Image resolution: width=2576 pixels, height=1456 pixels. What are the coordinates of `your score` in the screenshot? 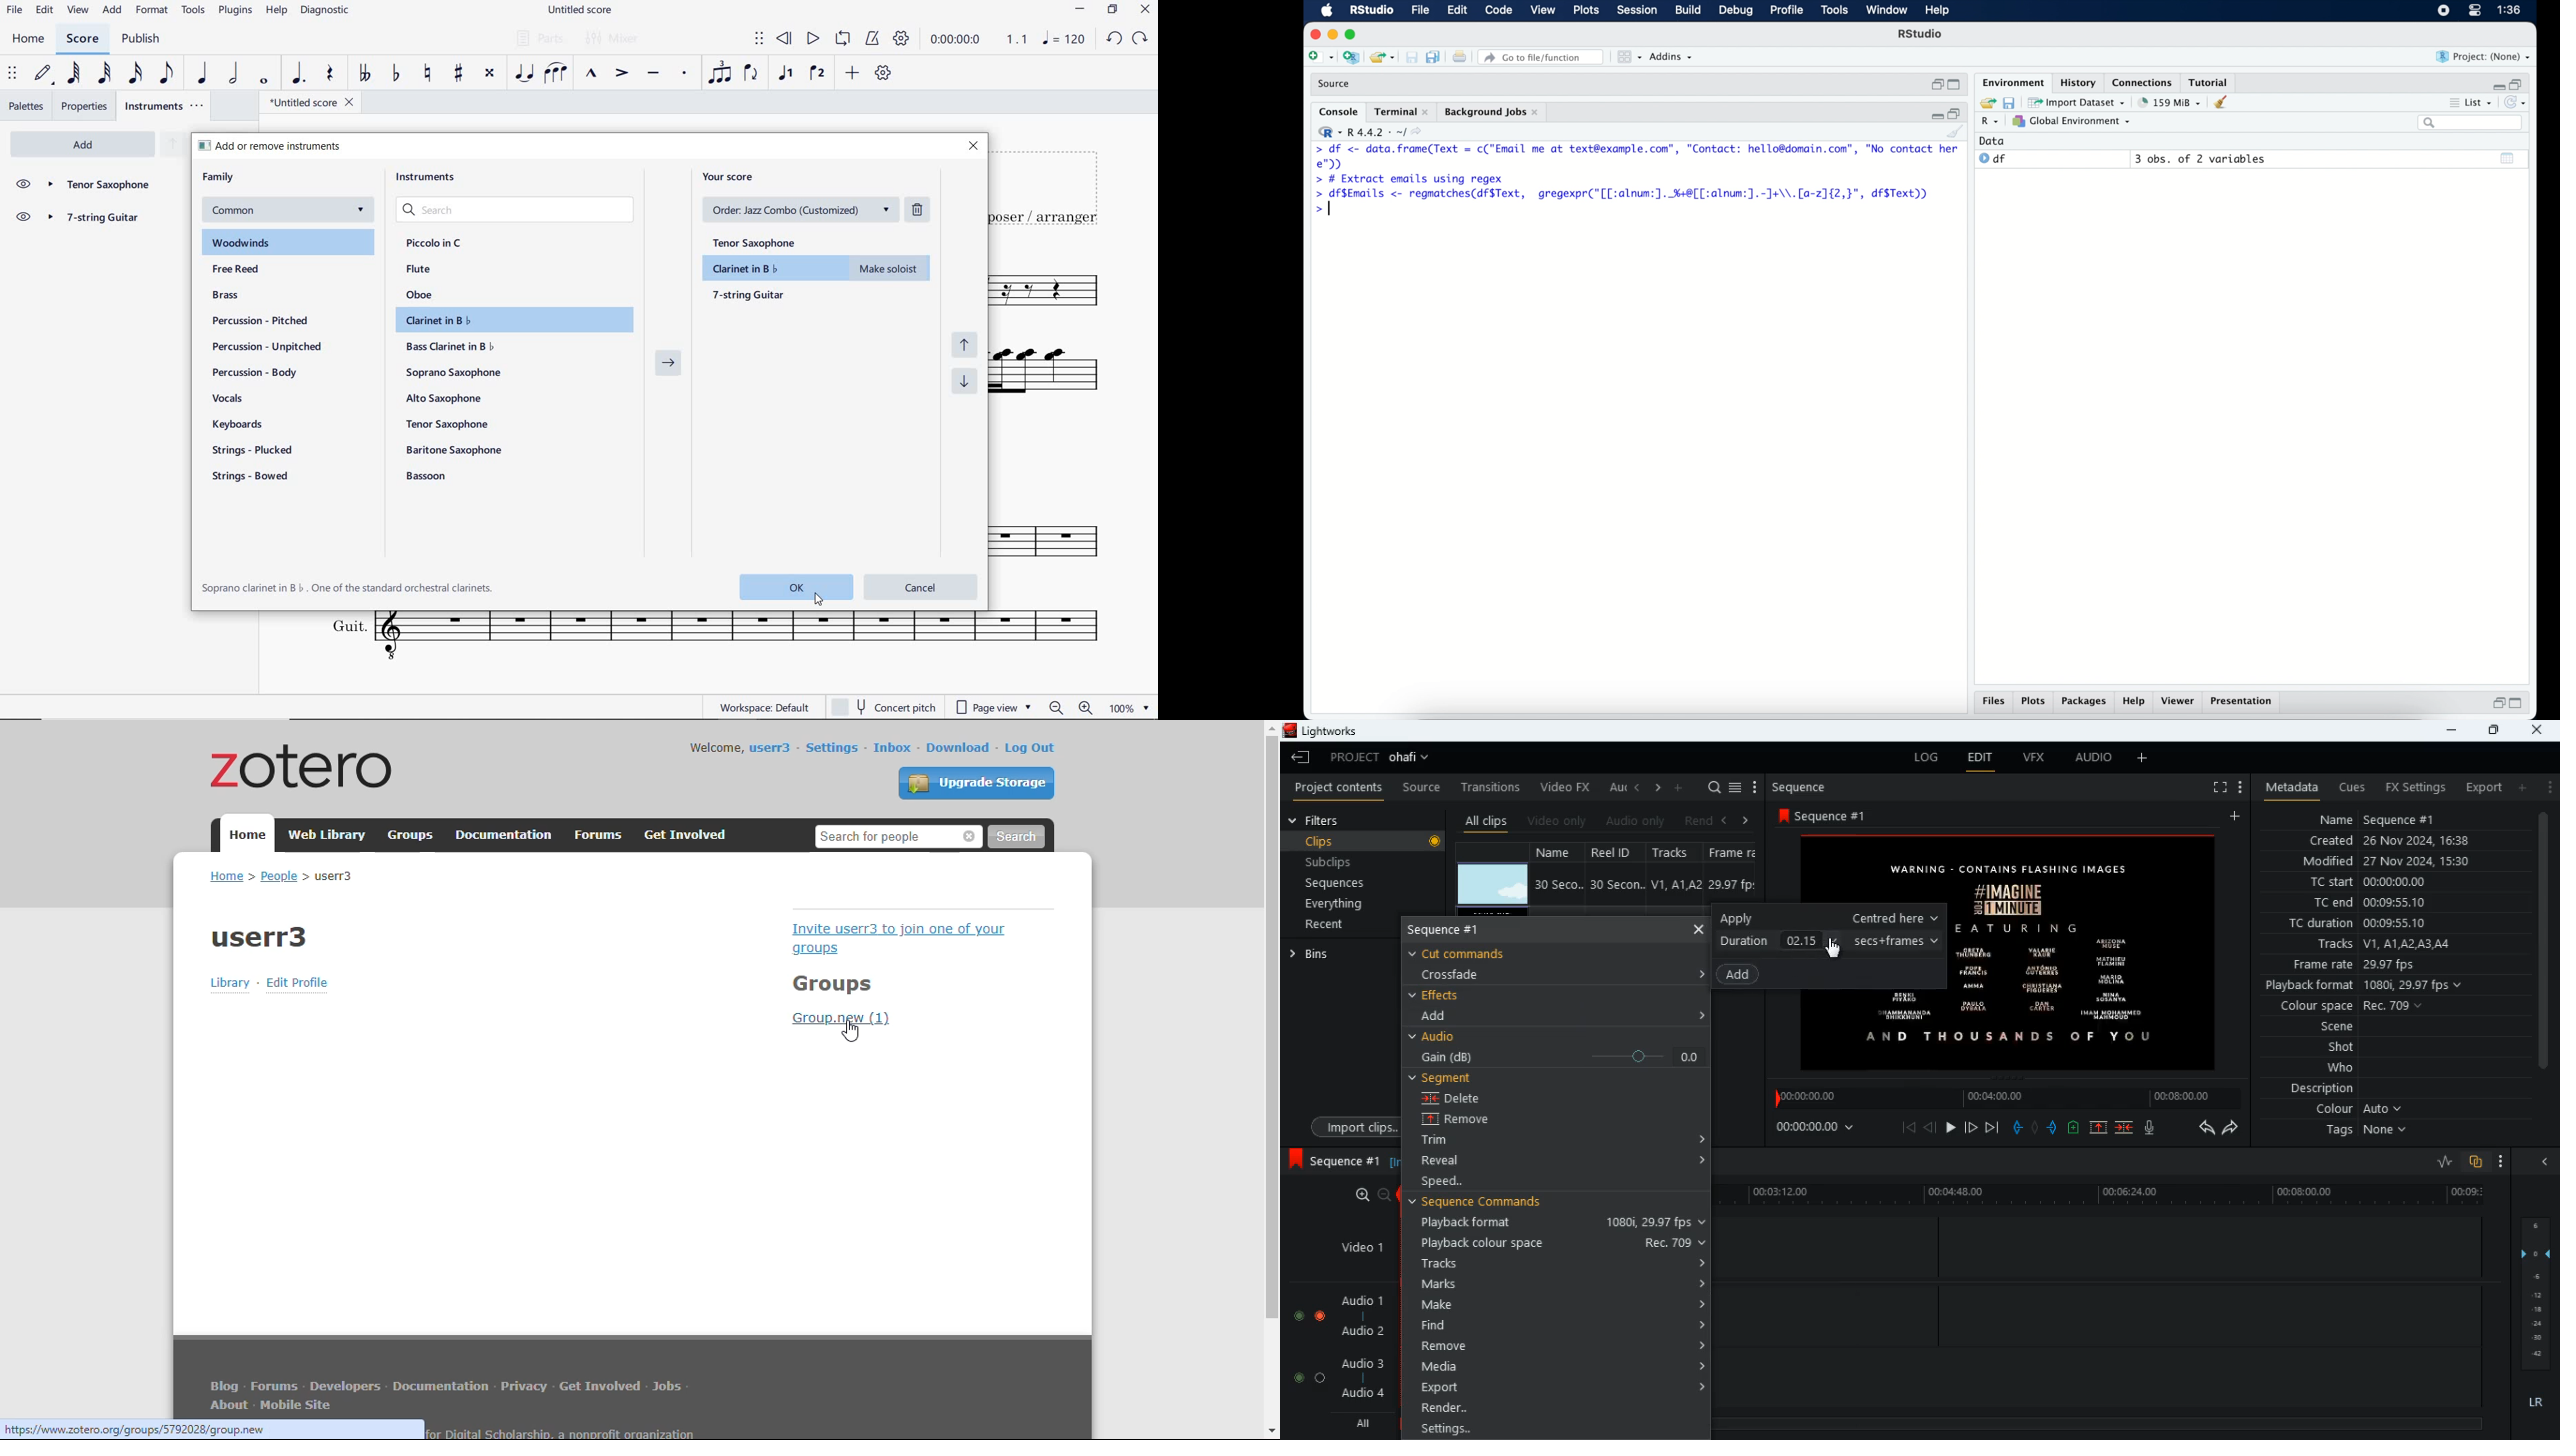 It's located at (733, 177).